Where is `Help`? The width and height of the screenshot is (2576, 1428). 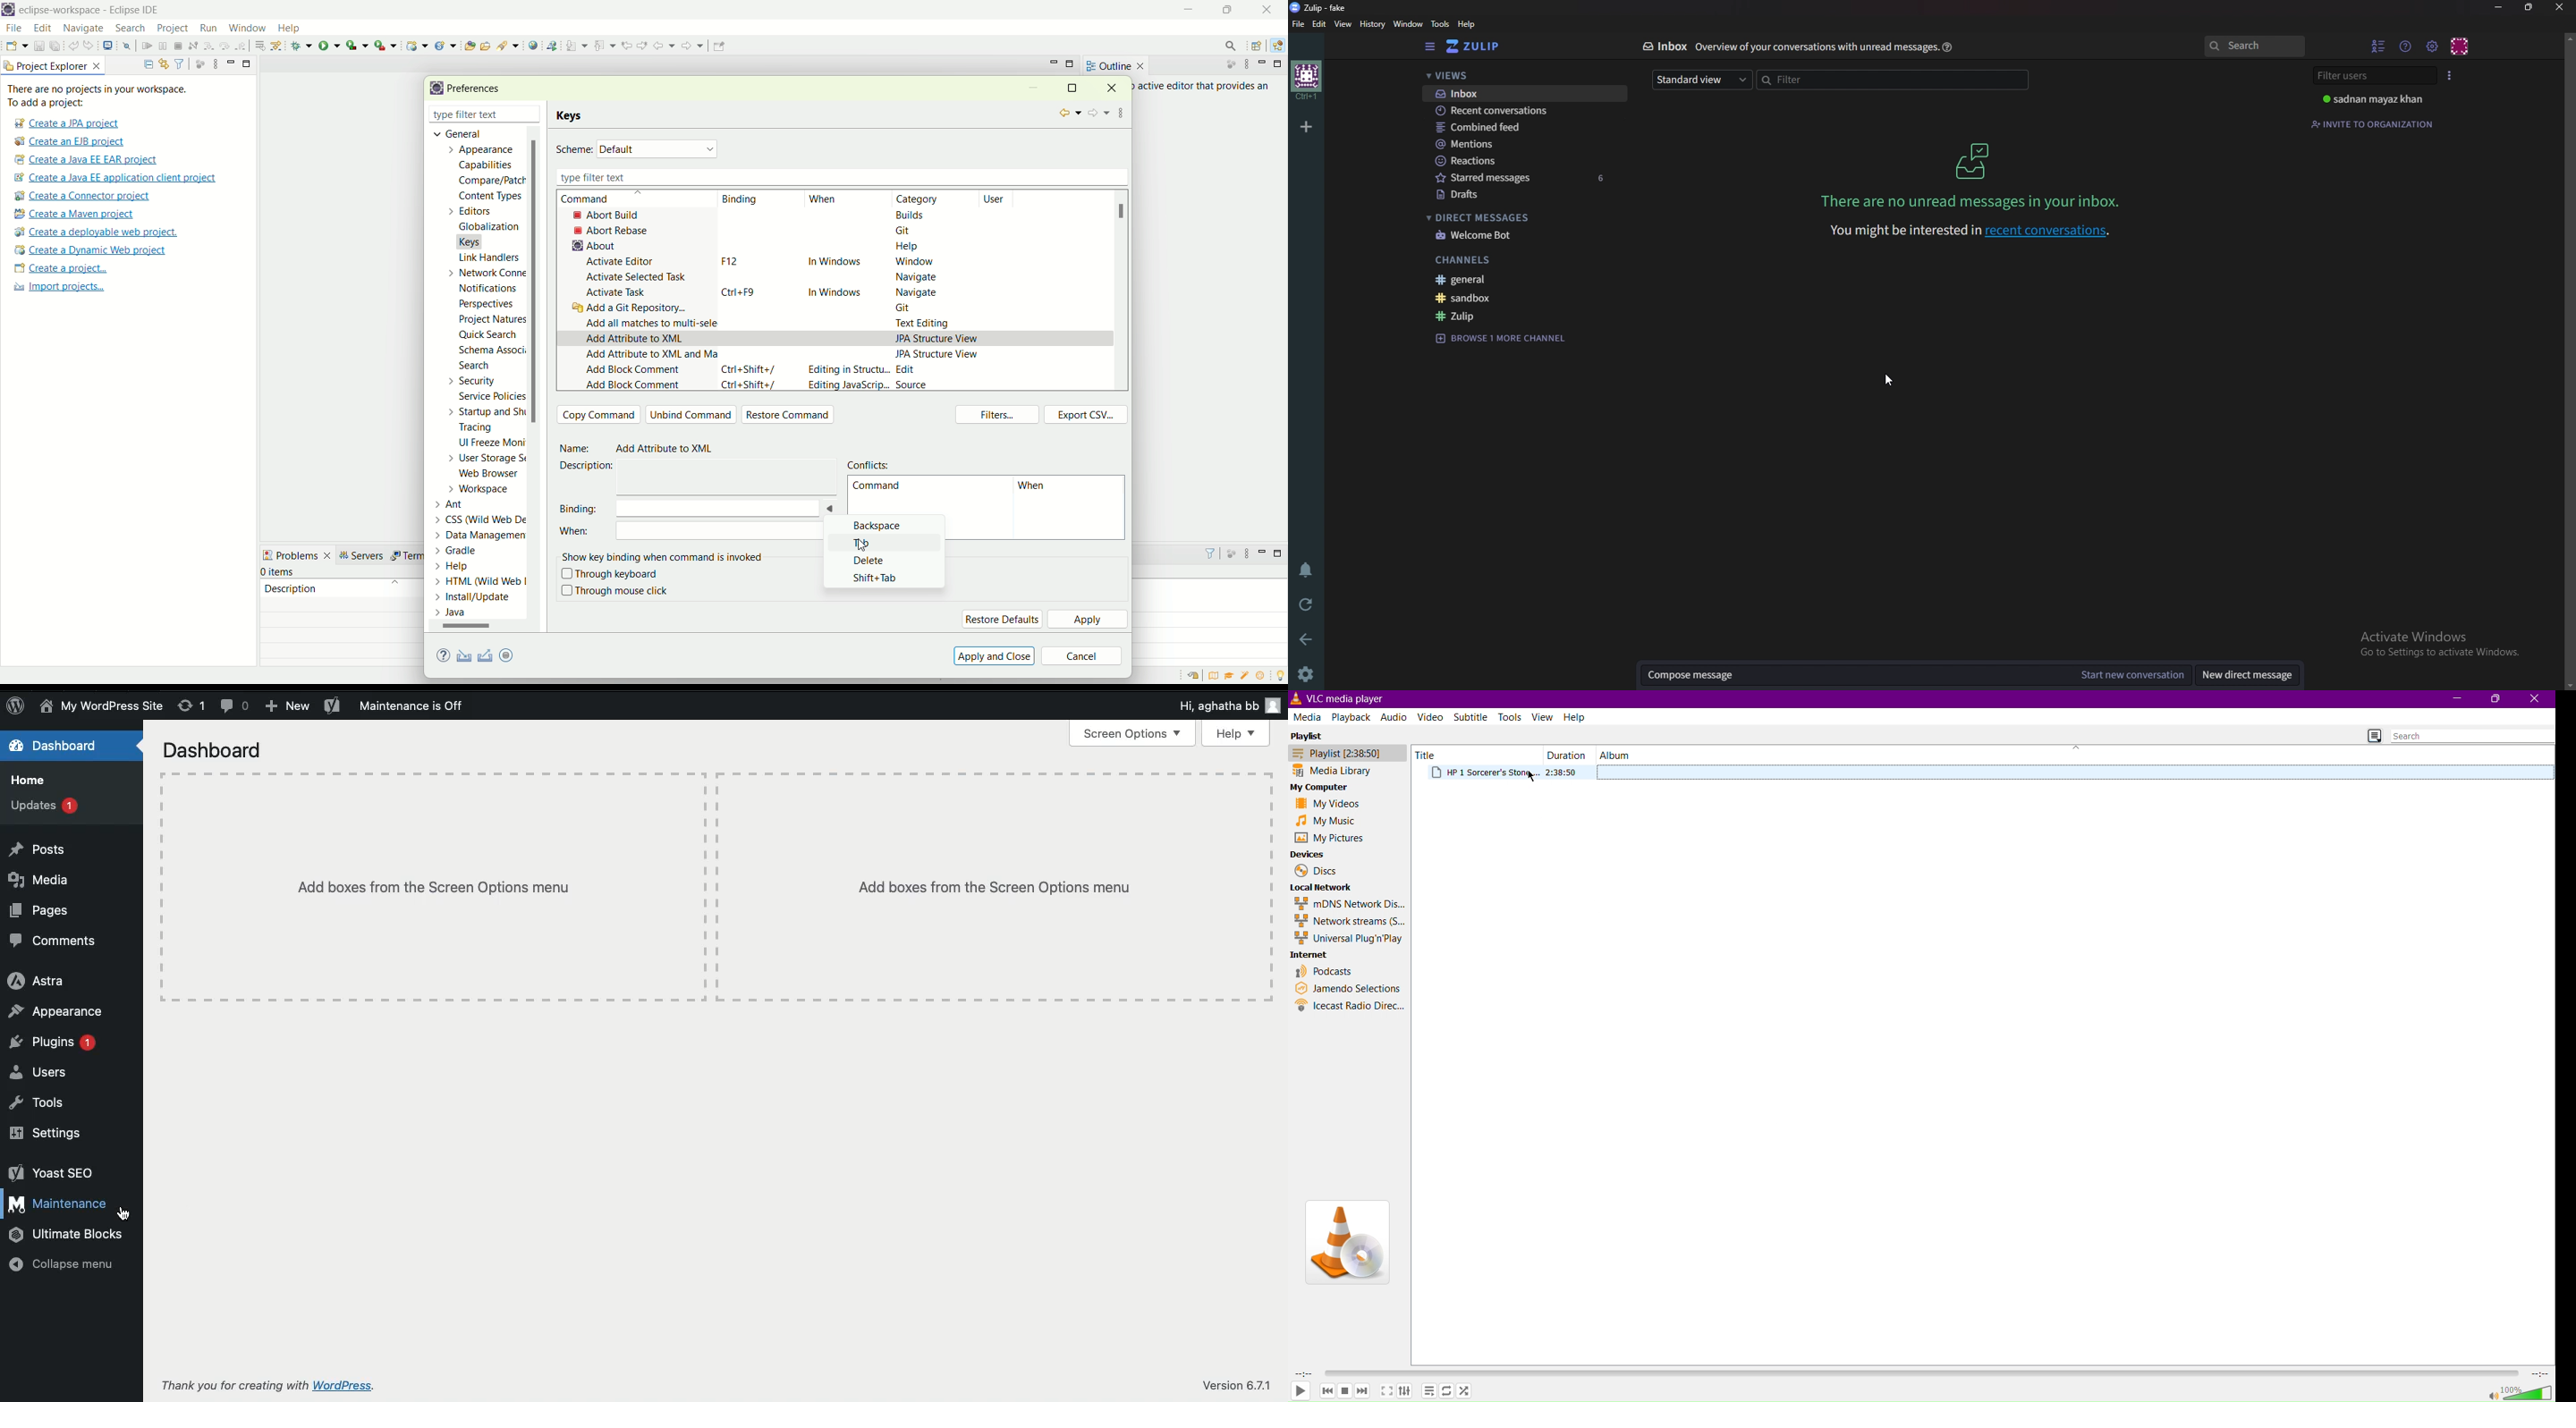 Help is located at coordinates (1576, 716).